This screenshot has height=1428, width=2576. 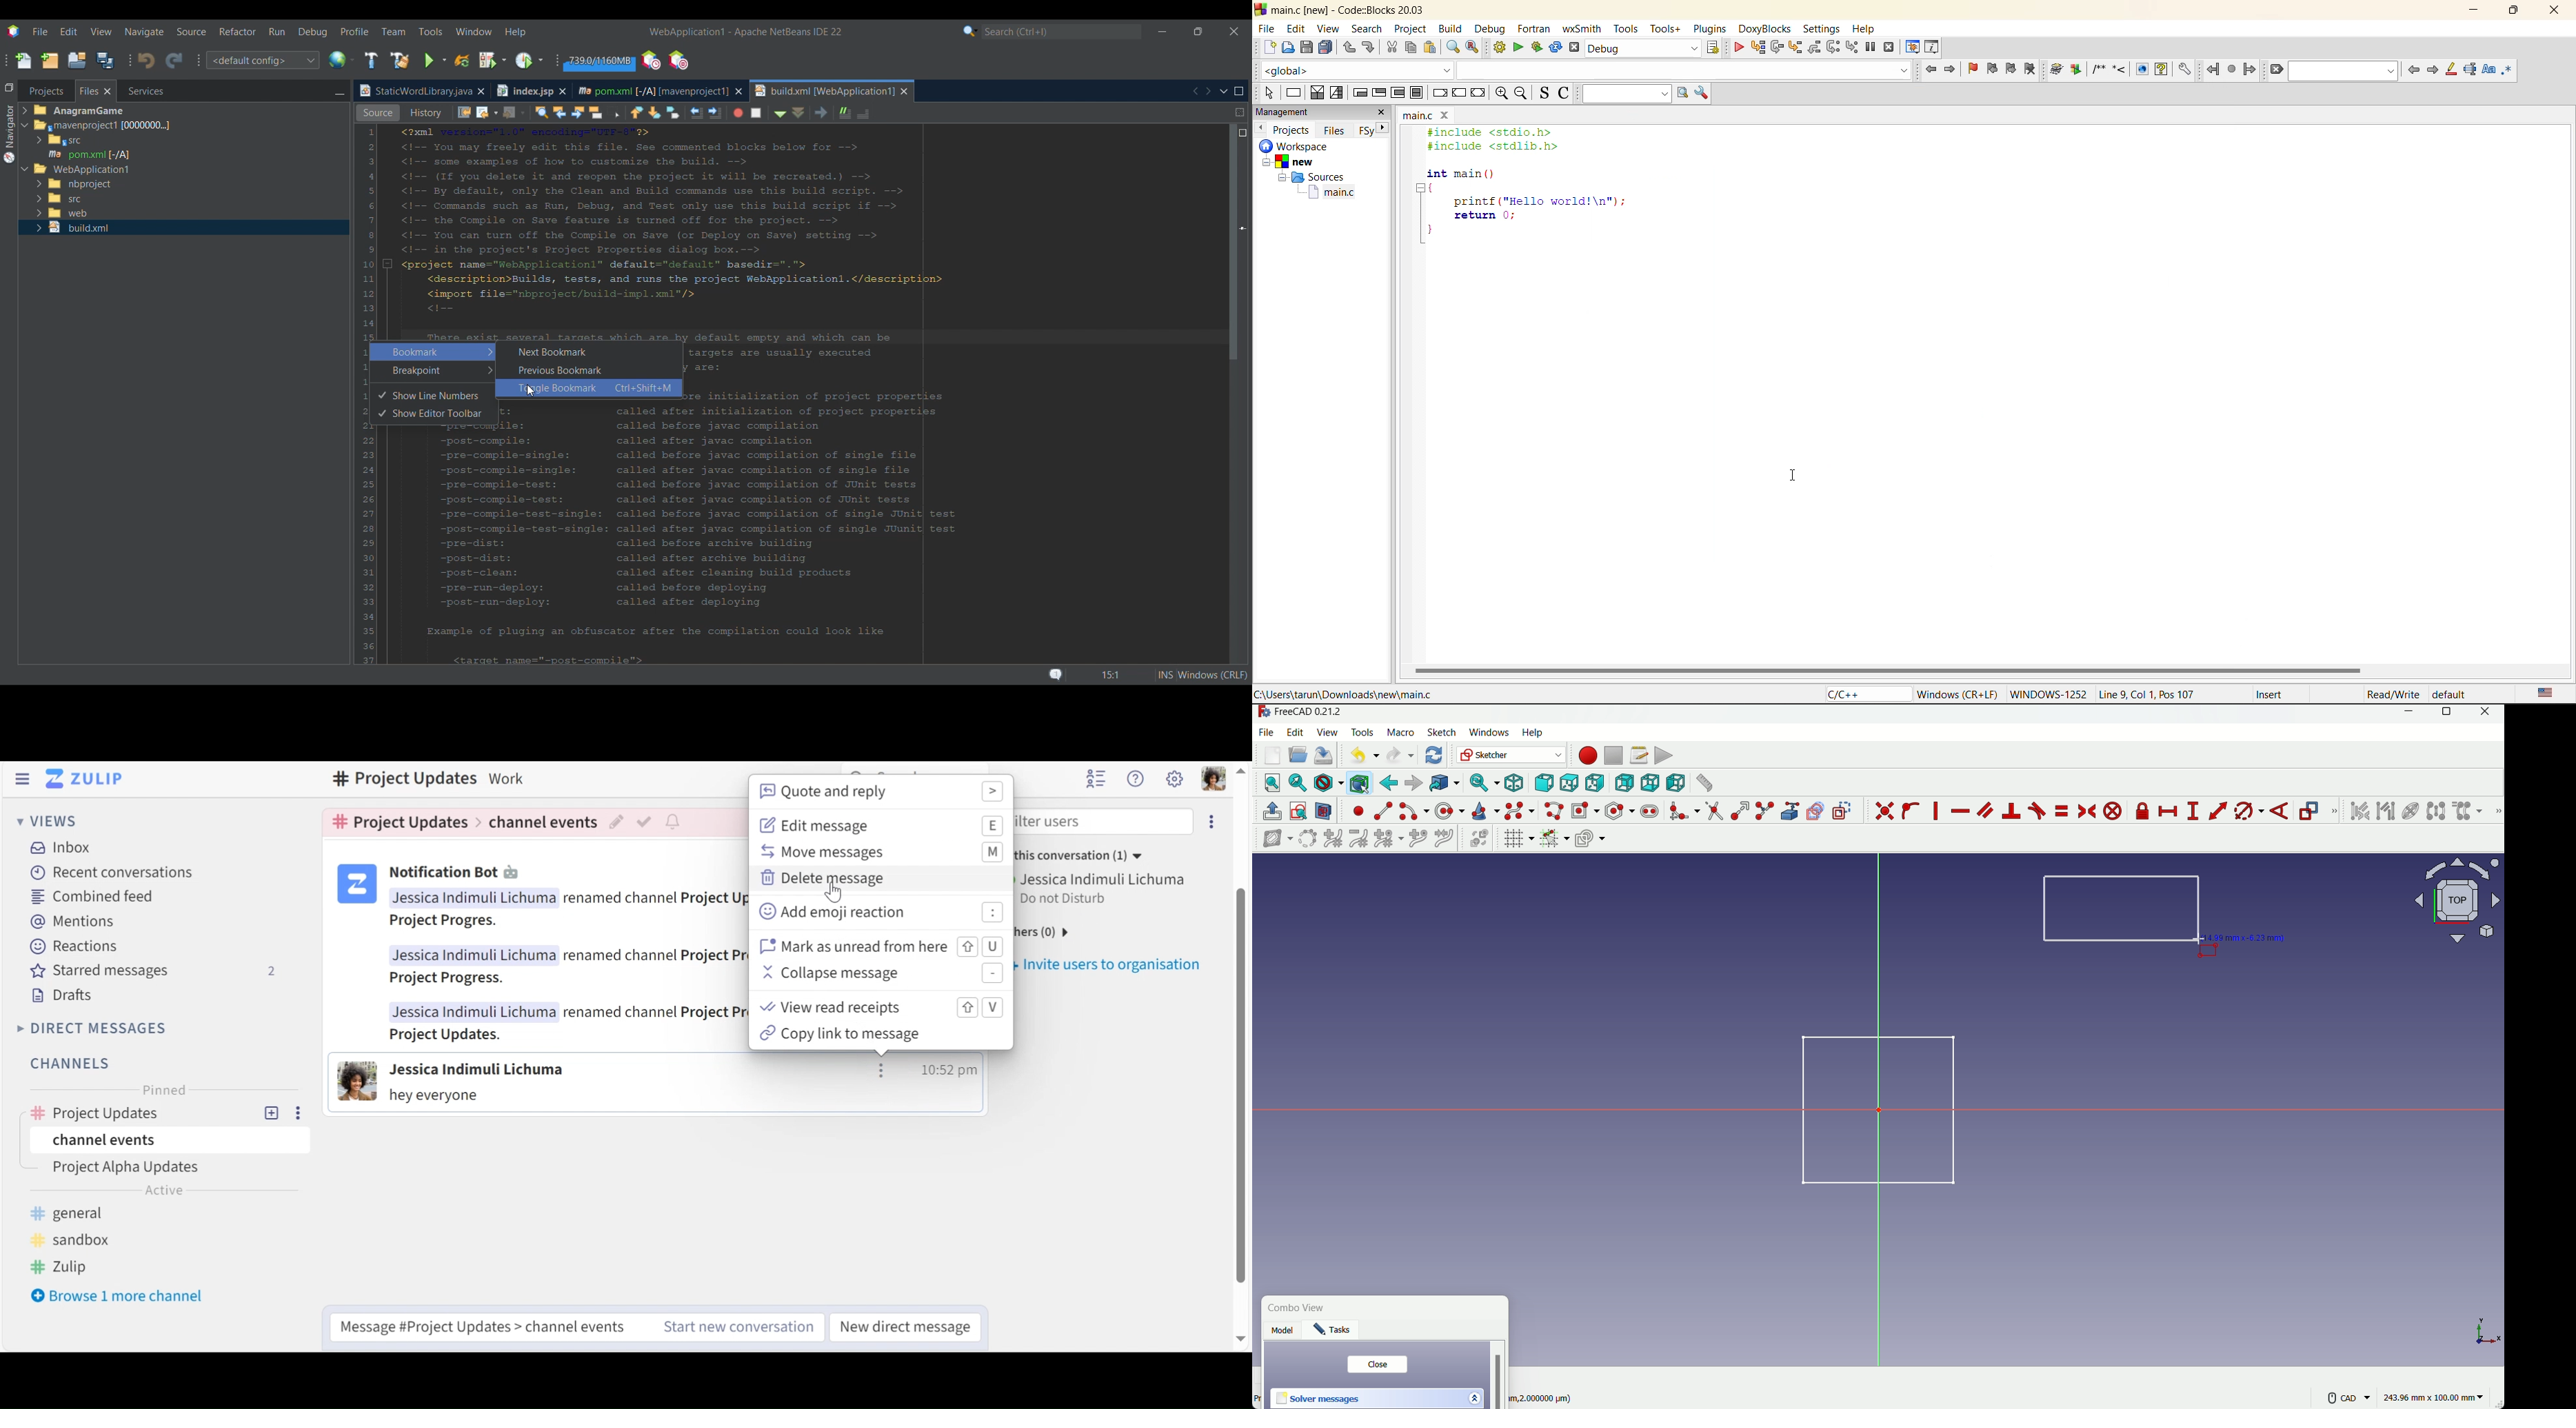 What do you see at coordinates (908, 1327) in the screenshot?
I see `New direct message` at bounding box center [908, 1327].